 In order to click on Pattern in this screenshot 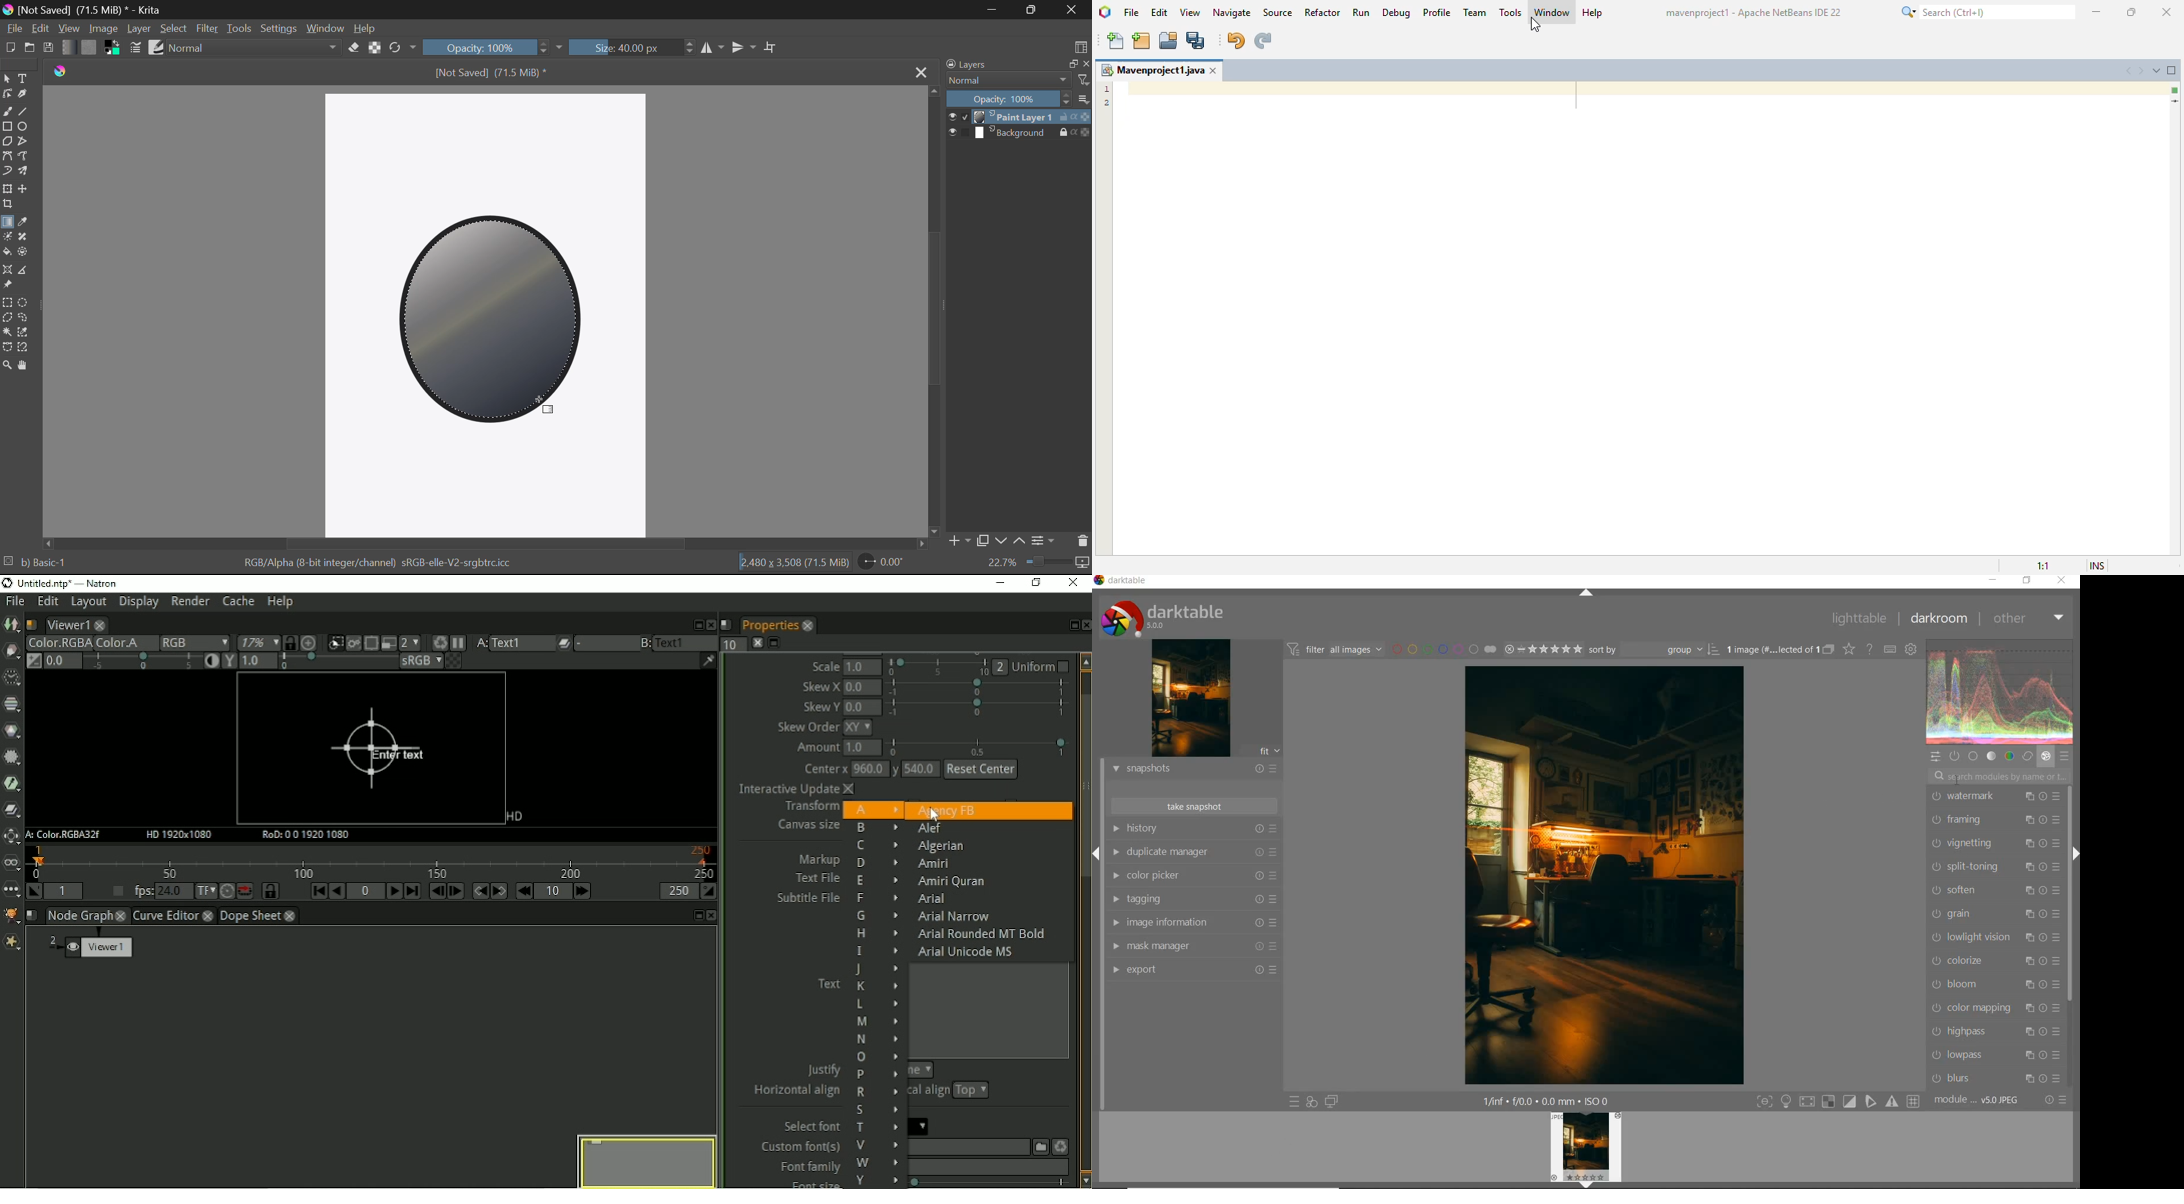, I will do `click(89, 48)`.